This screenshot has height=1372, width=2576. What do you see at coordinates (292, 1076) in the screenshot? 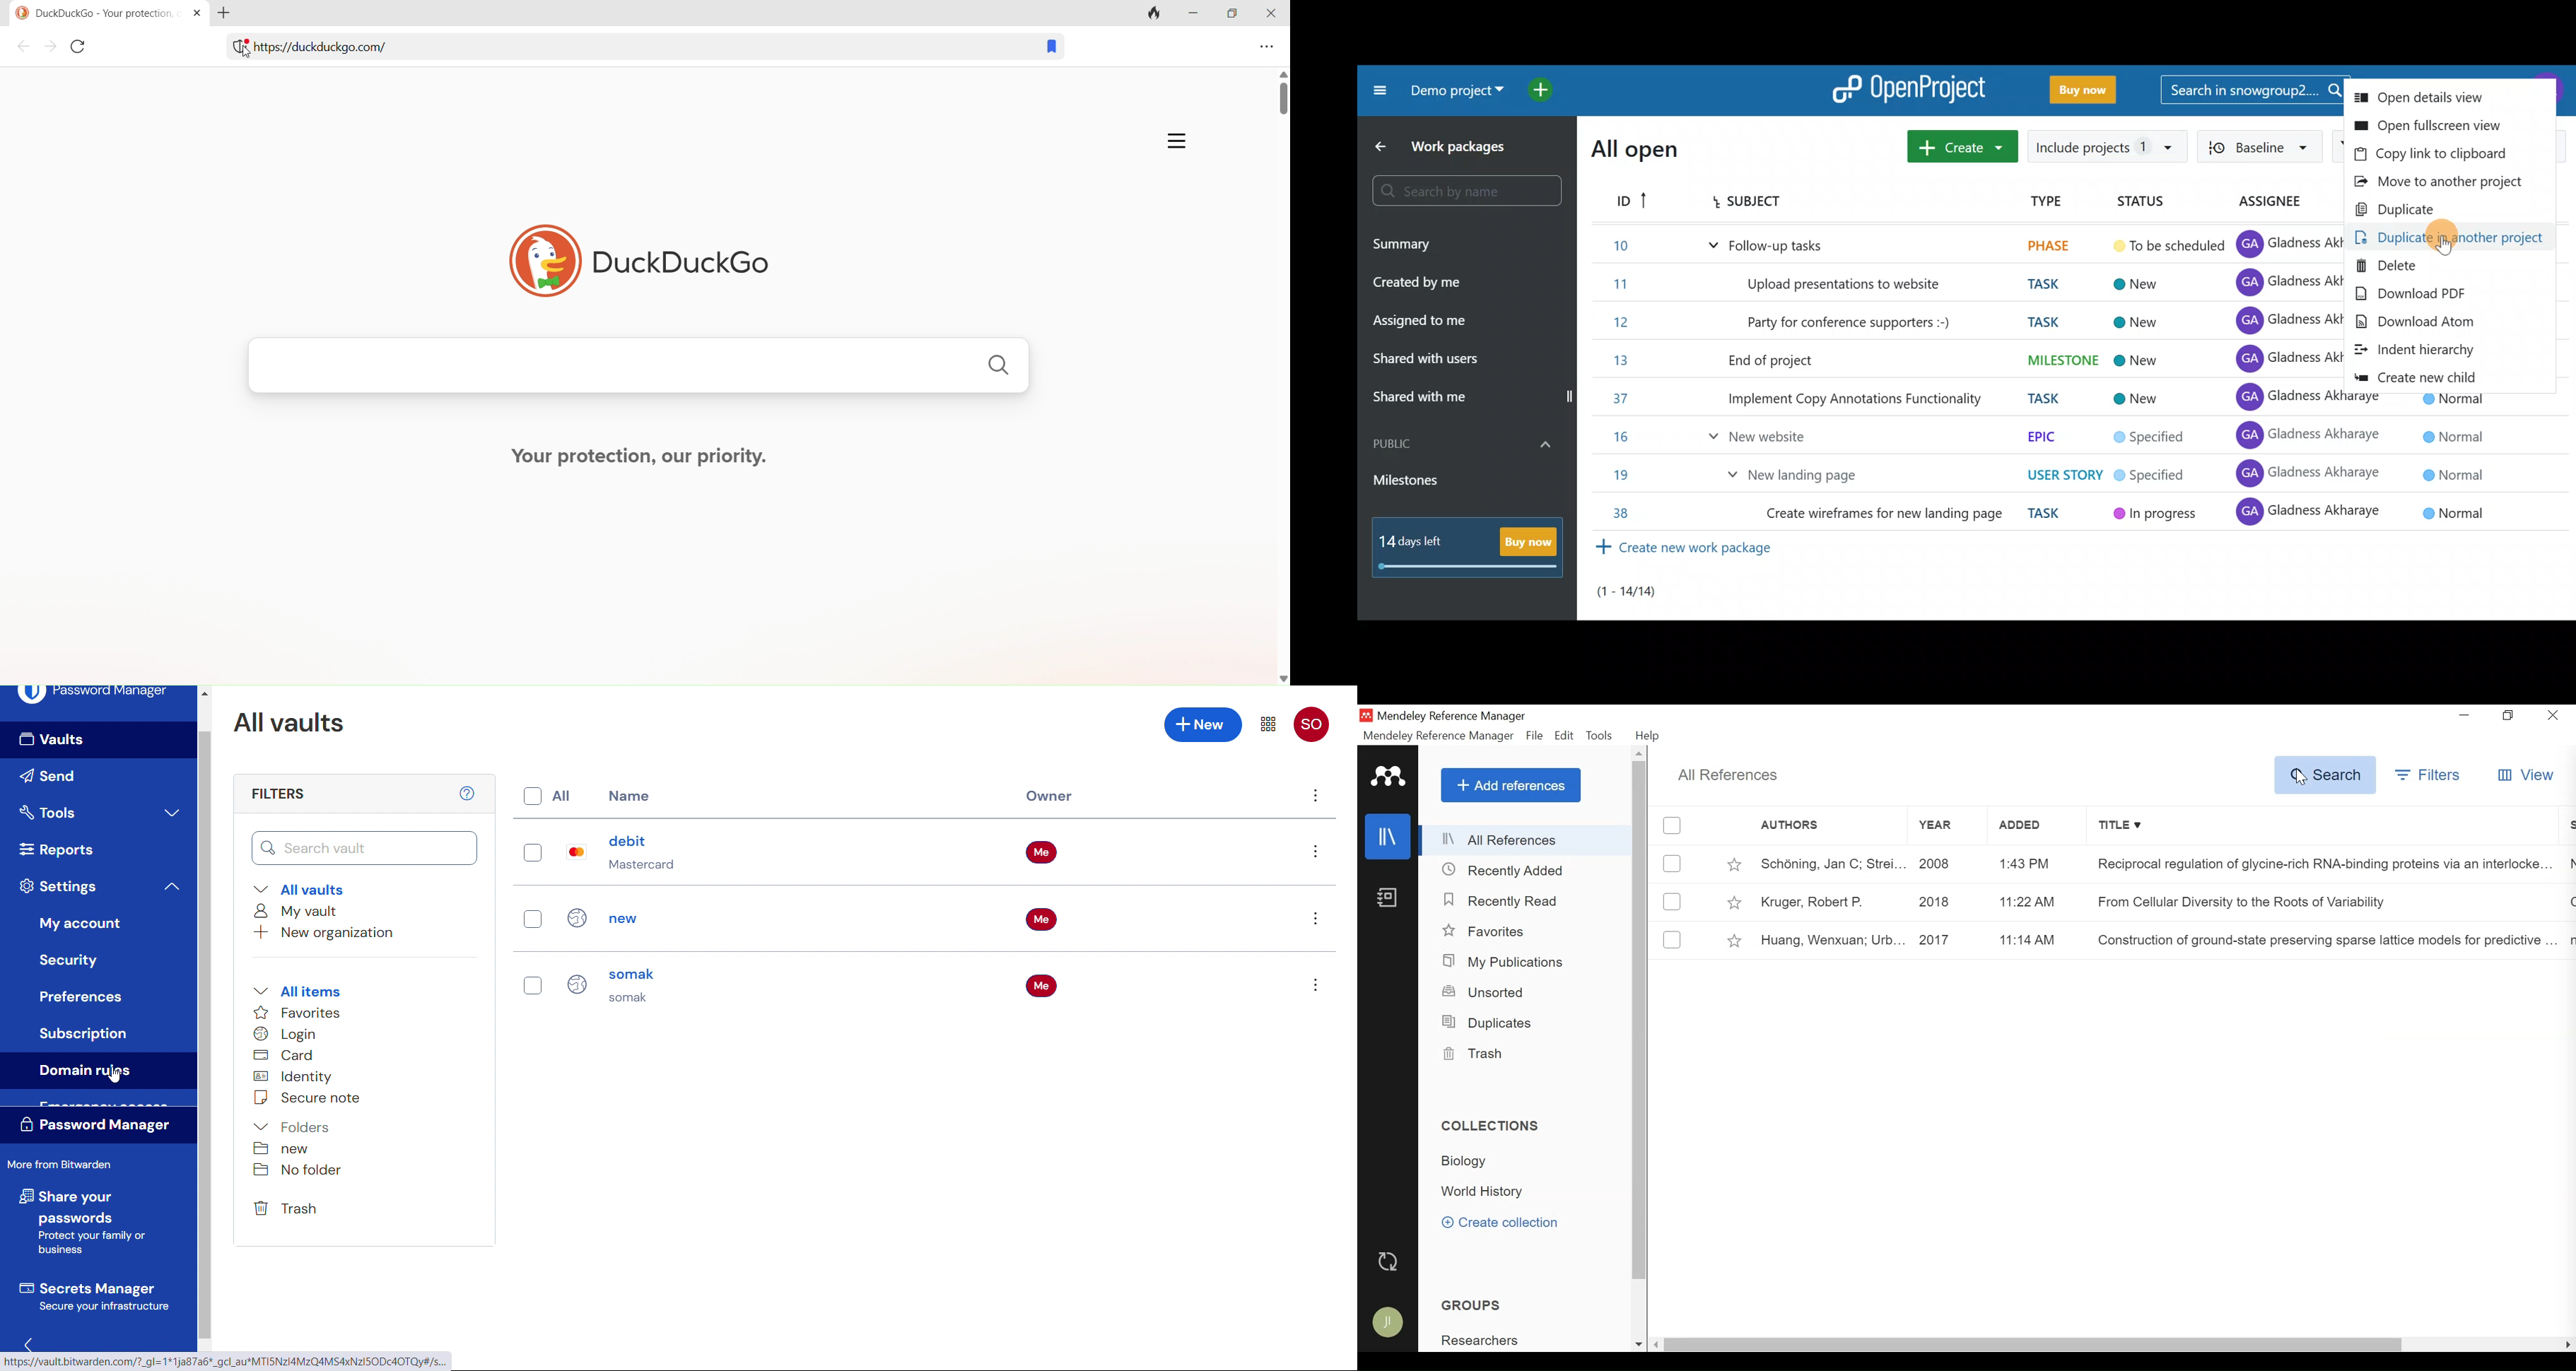
I see `Identity ` at bounding box center [292, 1076].